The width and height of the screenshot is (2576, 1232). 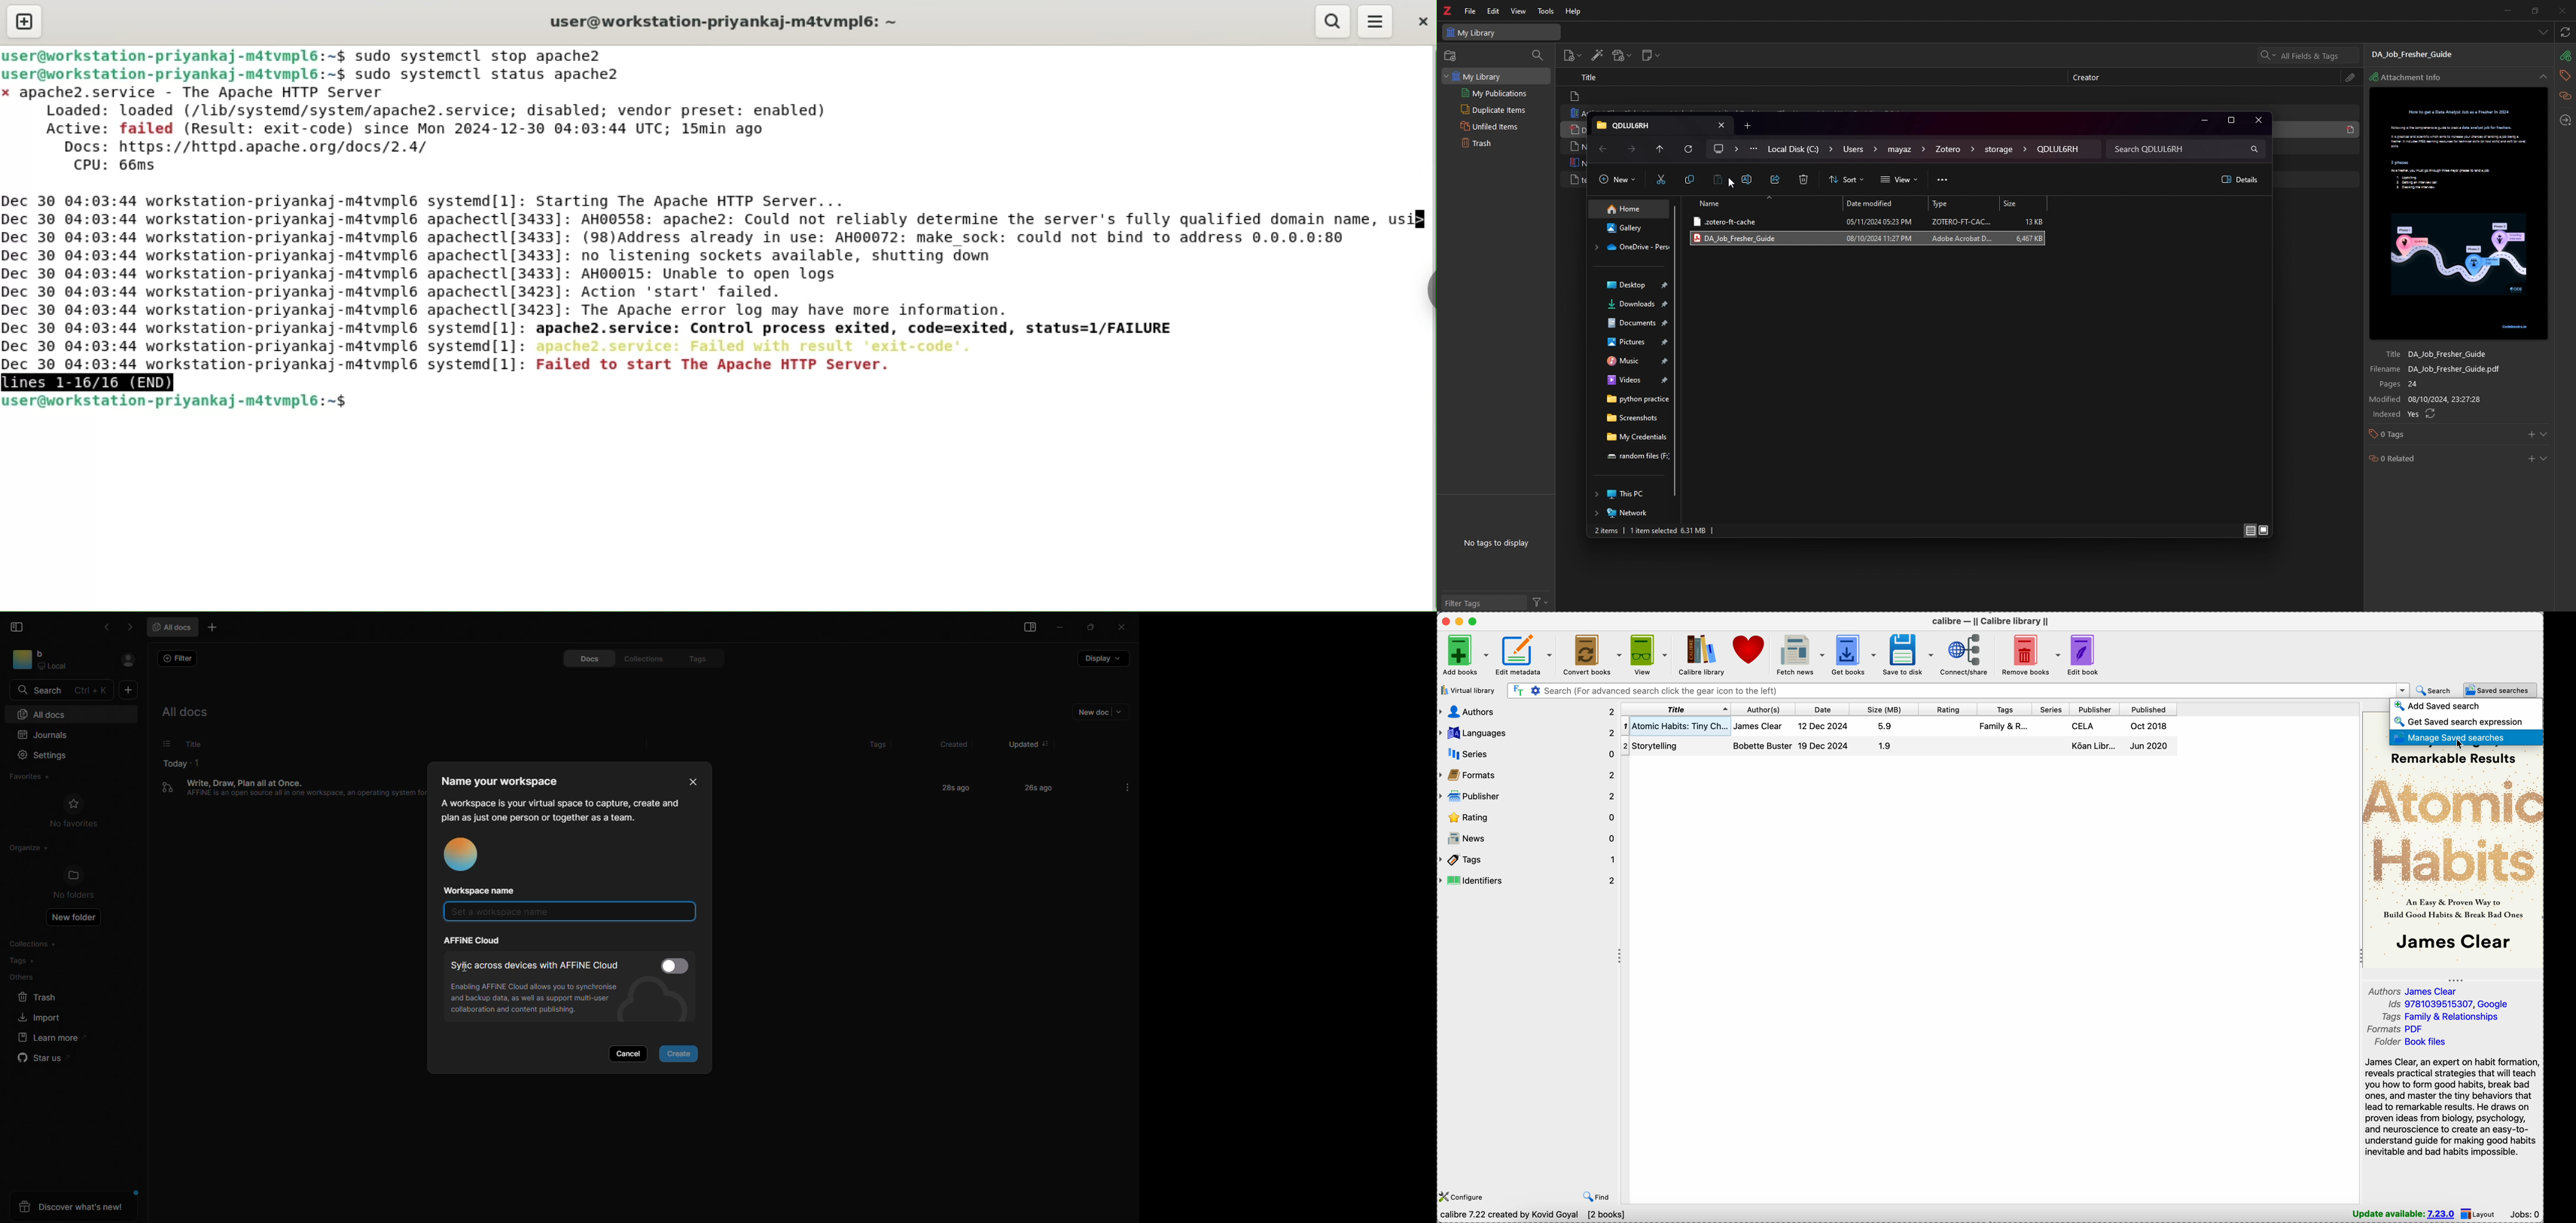 What do you see at coordinates (1849, 180) in the screenshot?
I see `sort` at bounding box center [1849, 180].